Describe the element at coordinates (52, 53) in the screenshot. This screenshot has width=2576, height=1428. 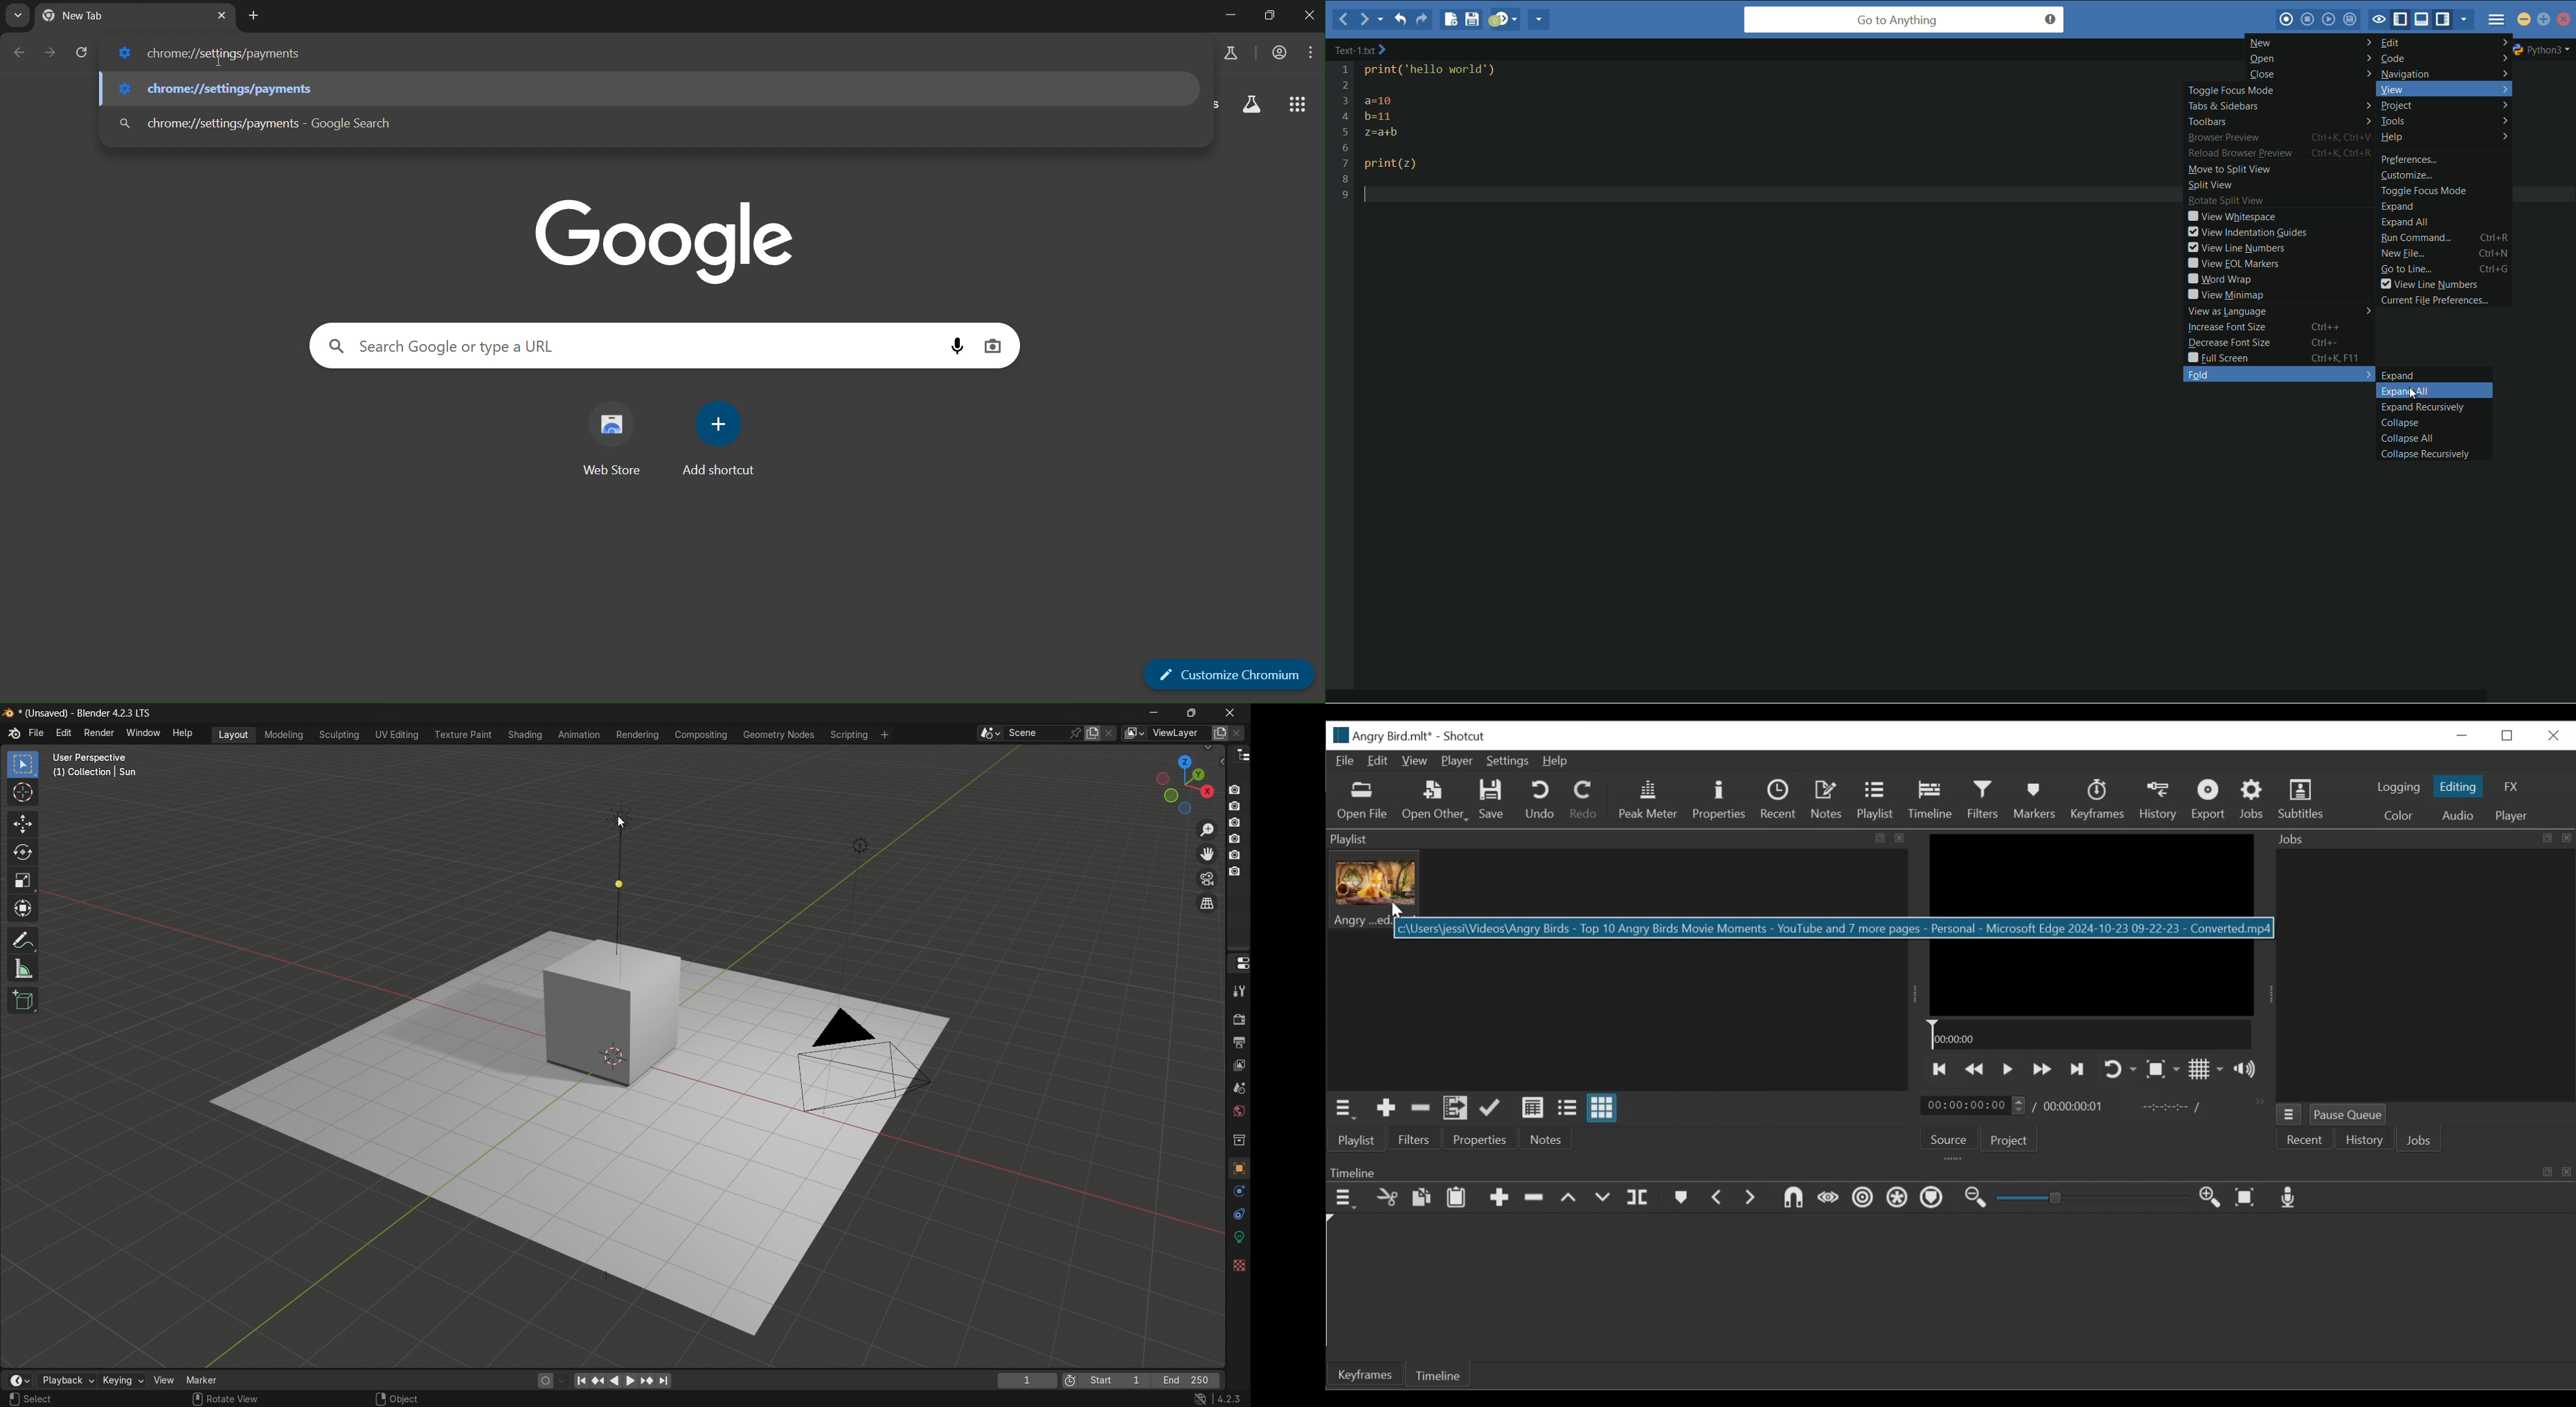
I see `go forward one page` at that location.